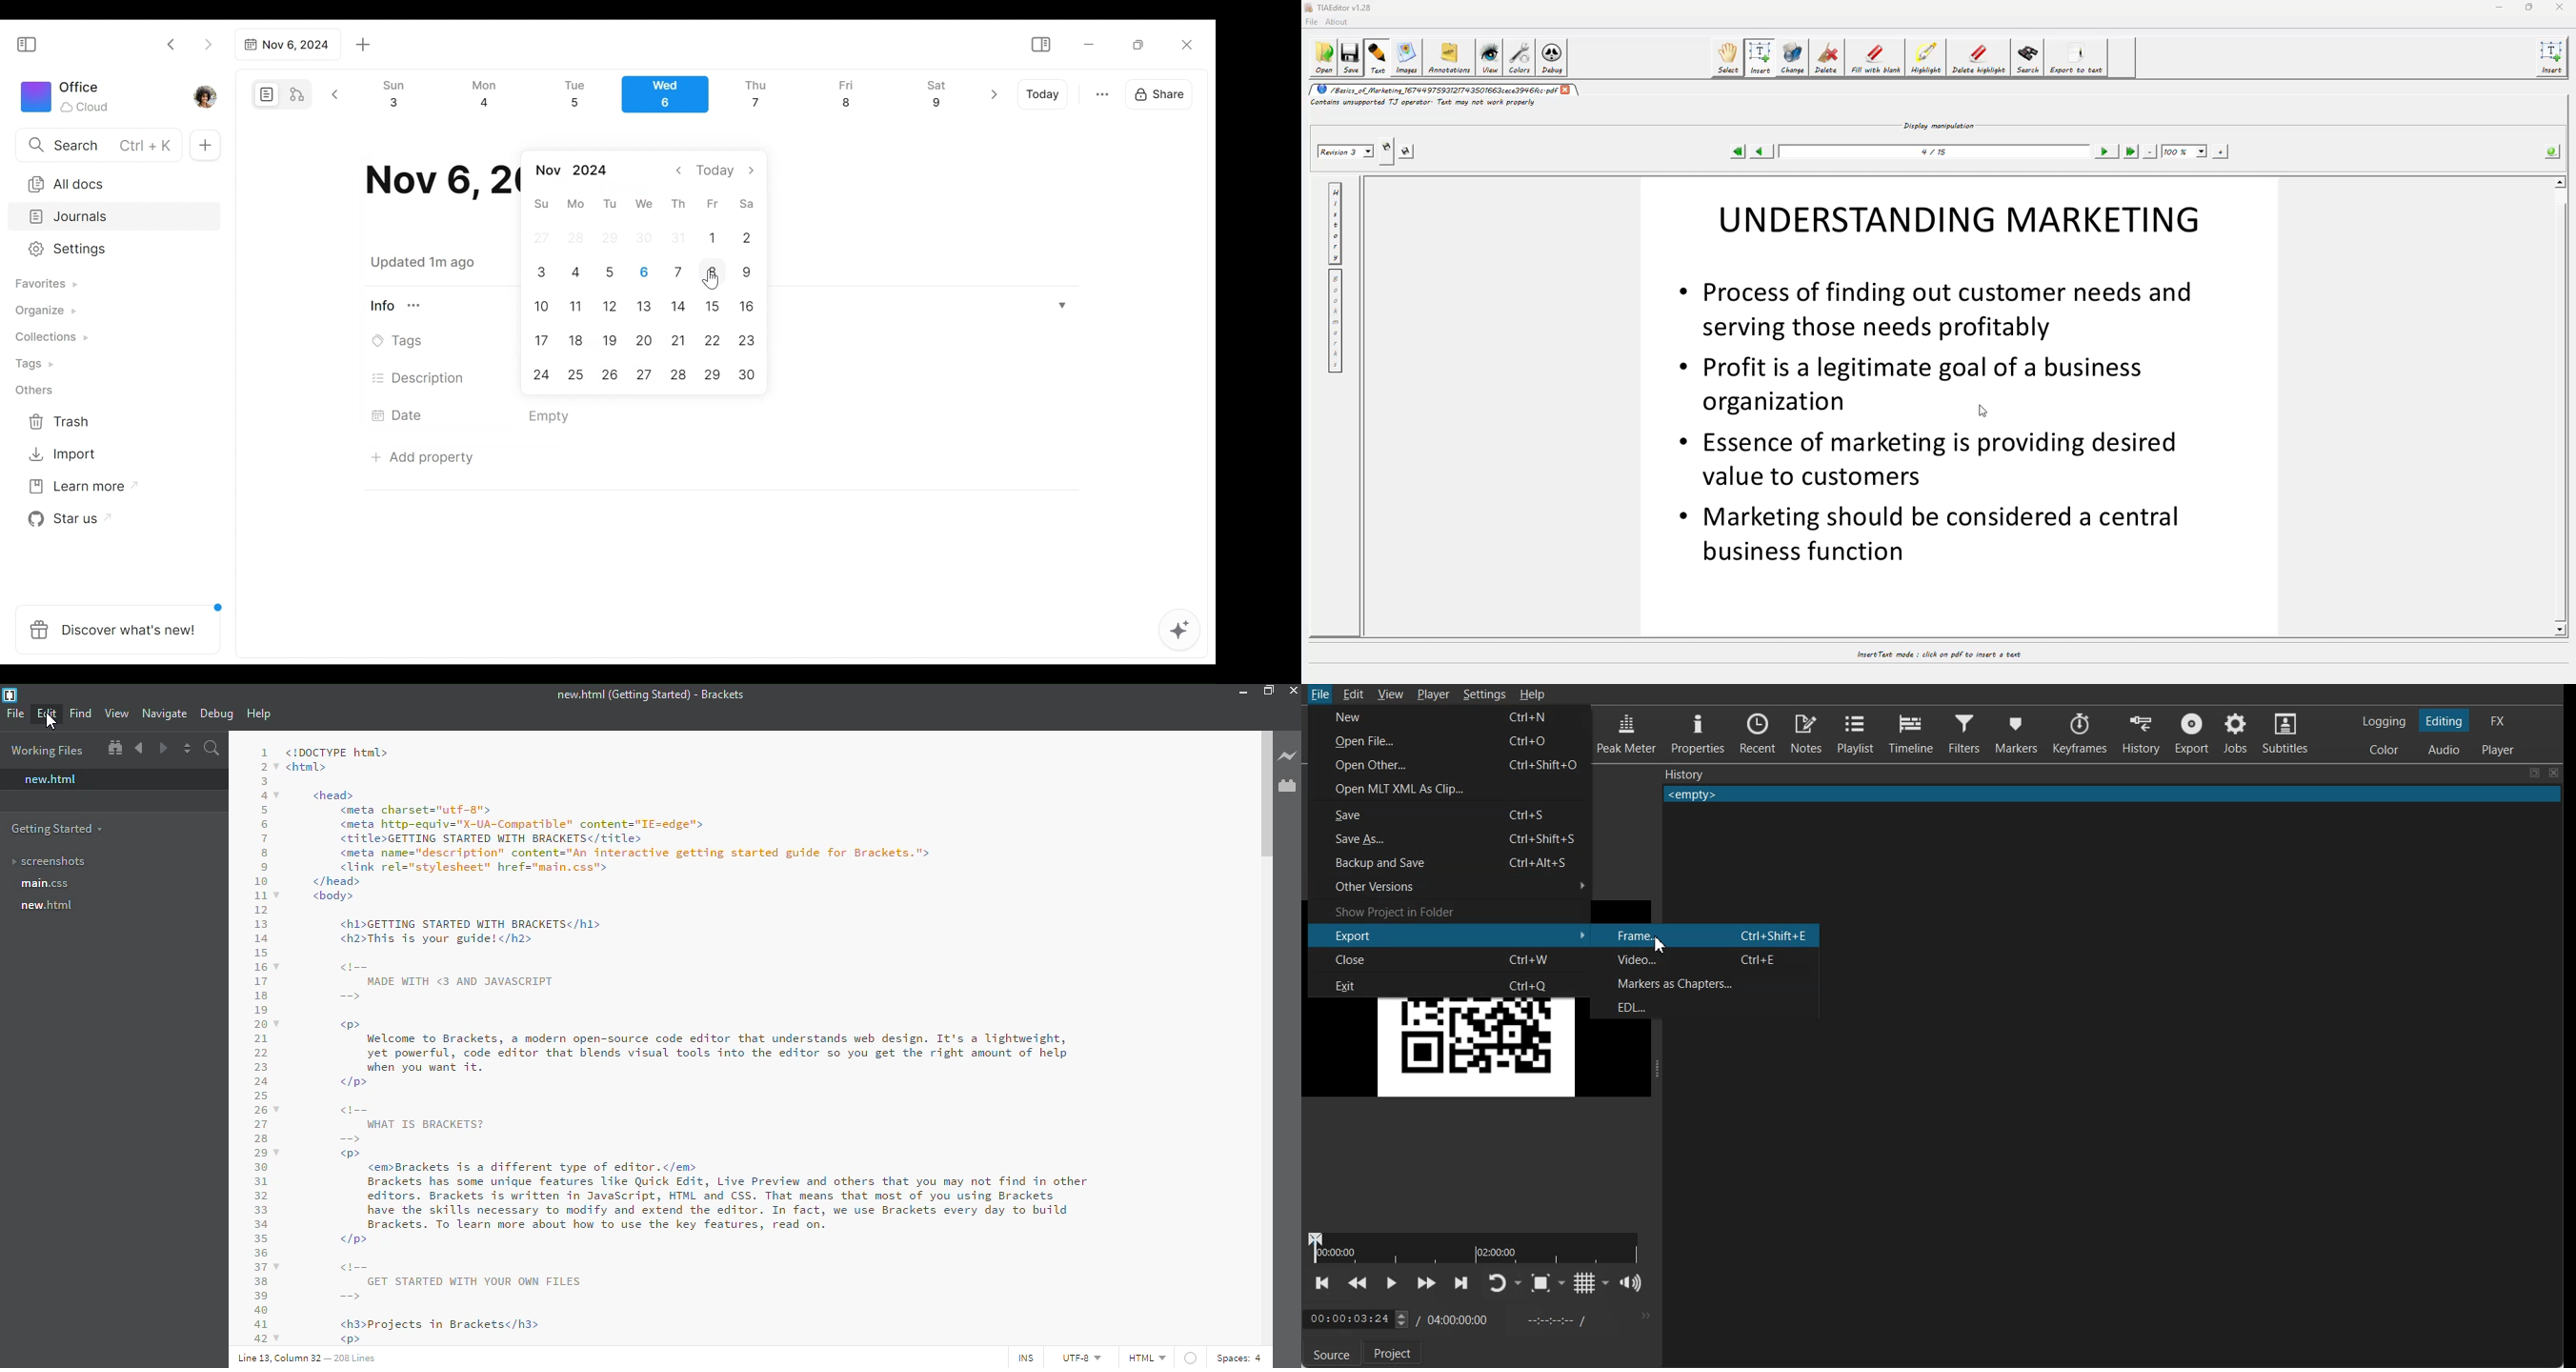 The image size is (2576, 1372). Describe the element at coordinates (80, 714) in the screenshot. I see `find` at that location.